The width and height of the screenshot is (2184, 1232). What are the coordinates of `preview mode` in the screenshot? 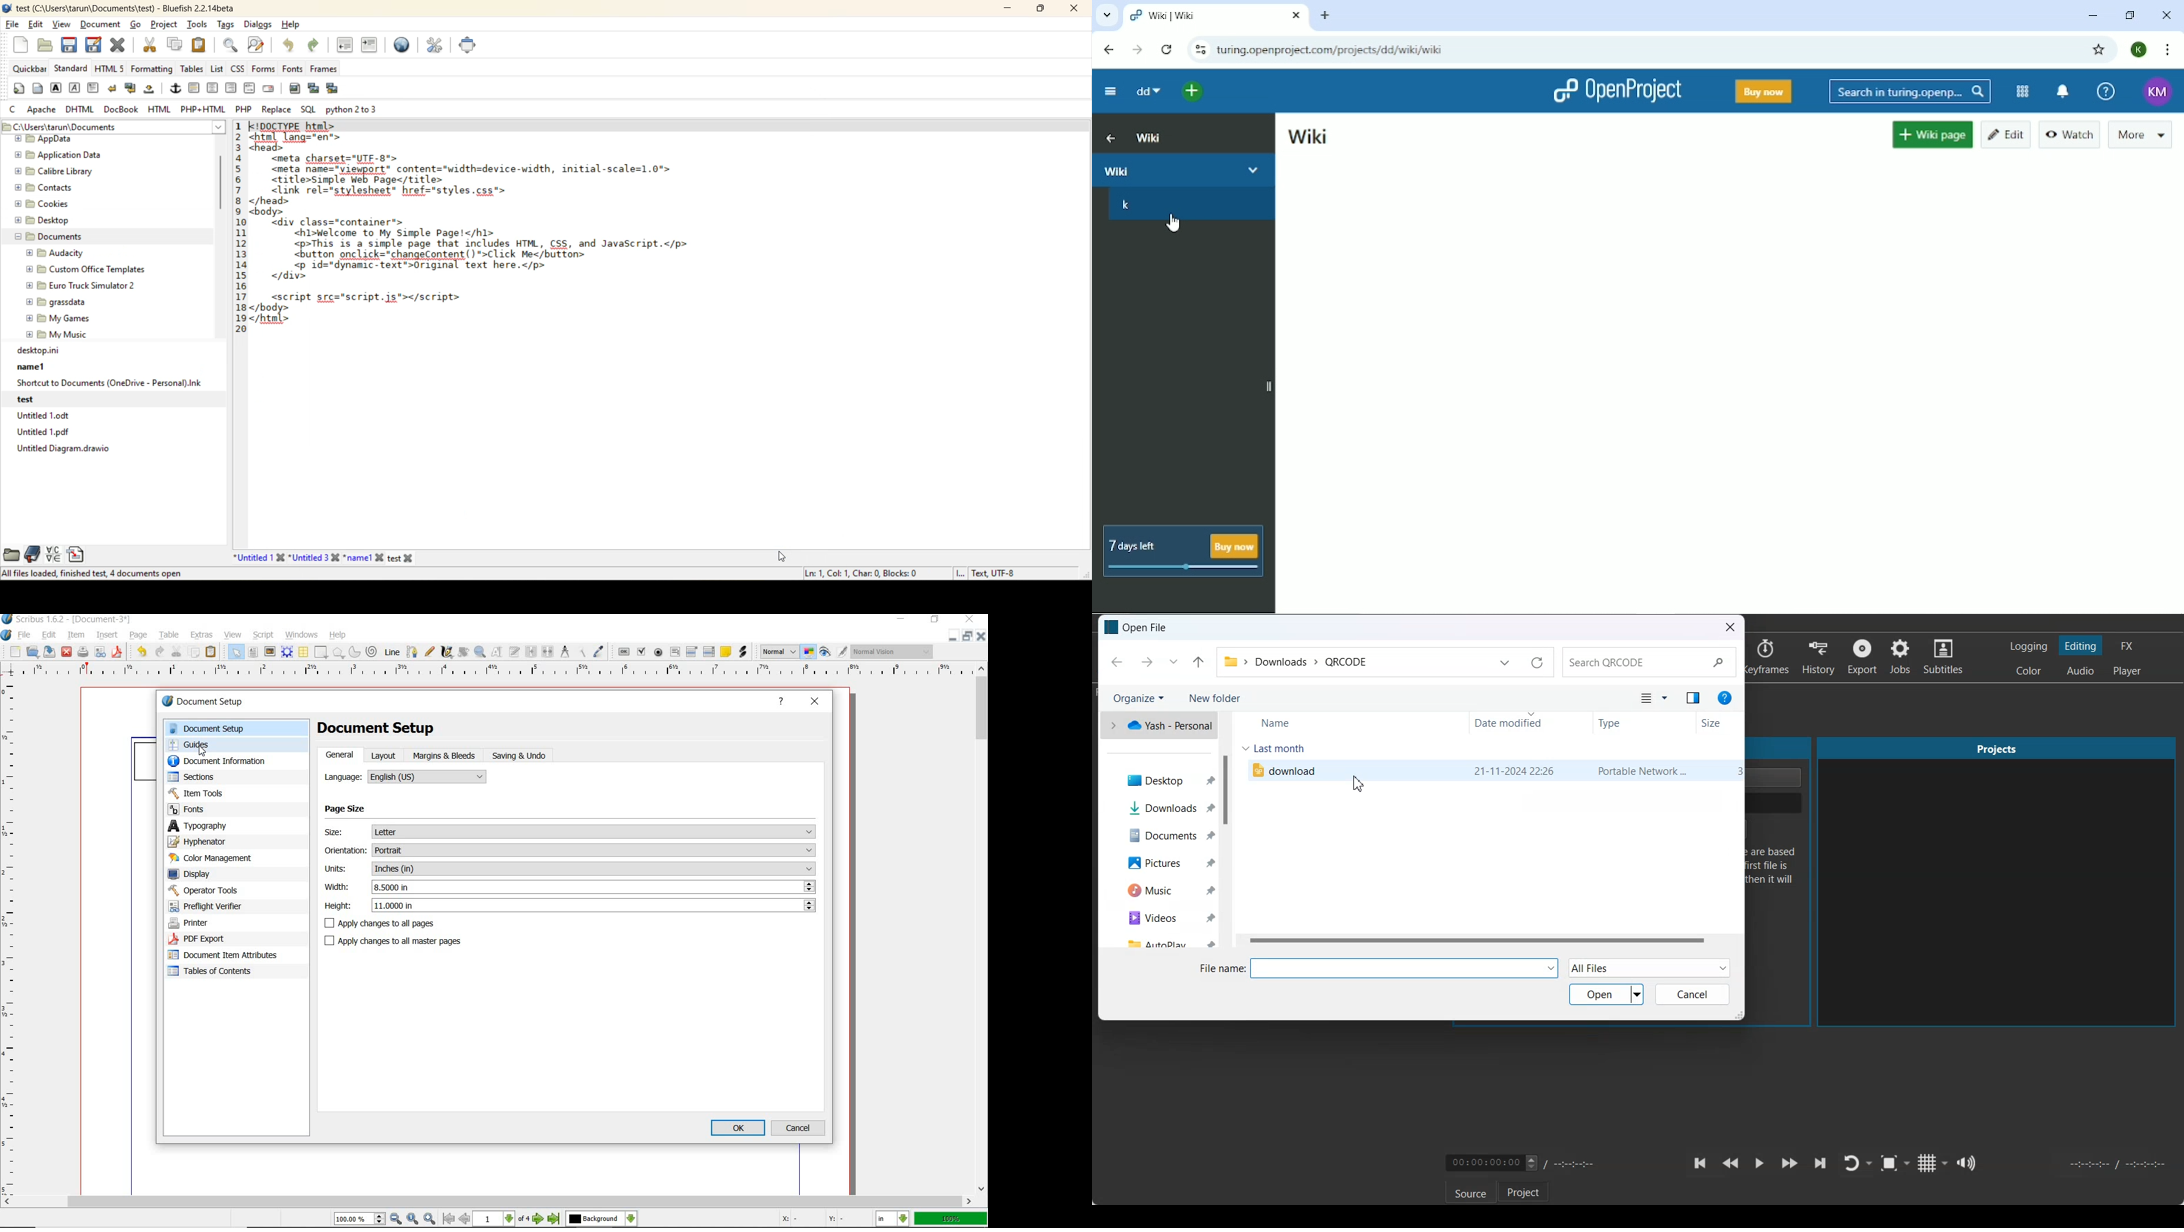 It's located at (833, 651).